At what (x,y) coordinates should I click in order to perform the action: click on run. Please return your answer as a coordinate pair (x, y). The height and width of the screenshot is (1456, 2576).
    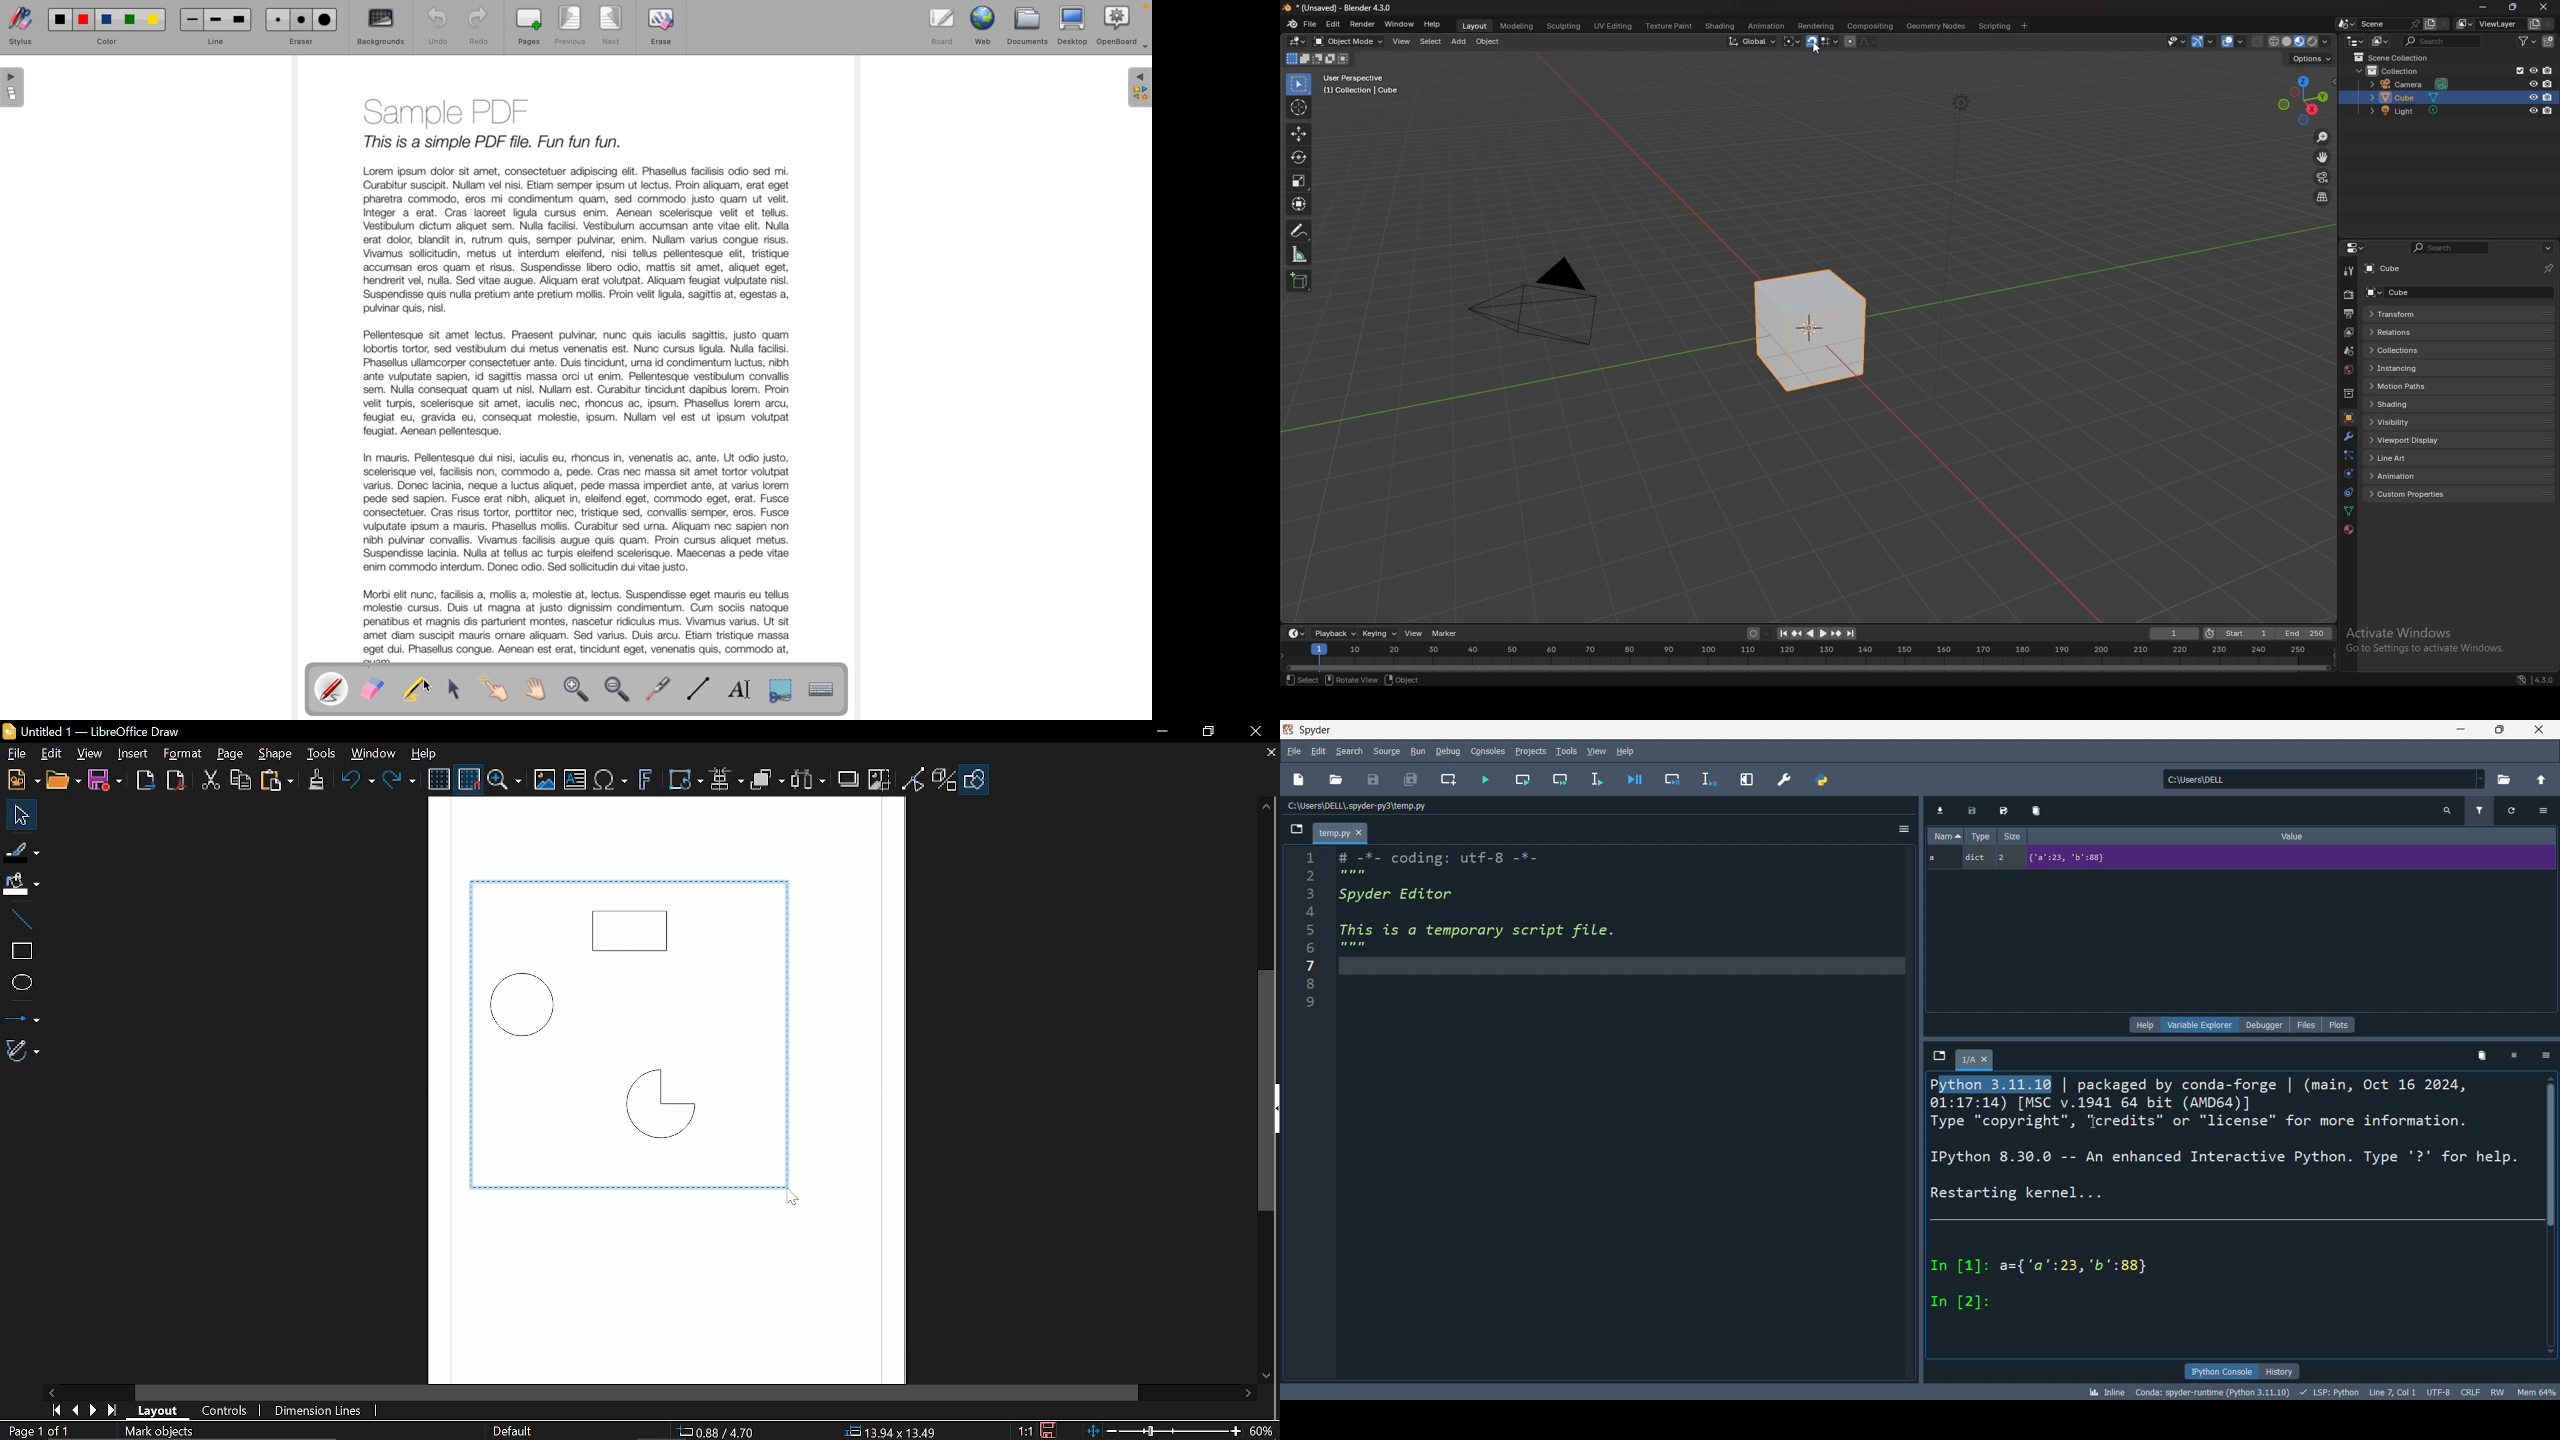
    Looking at the image, I should click on (1422, 751).